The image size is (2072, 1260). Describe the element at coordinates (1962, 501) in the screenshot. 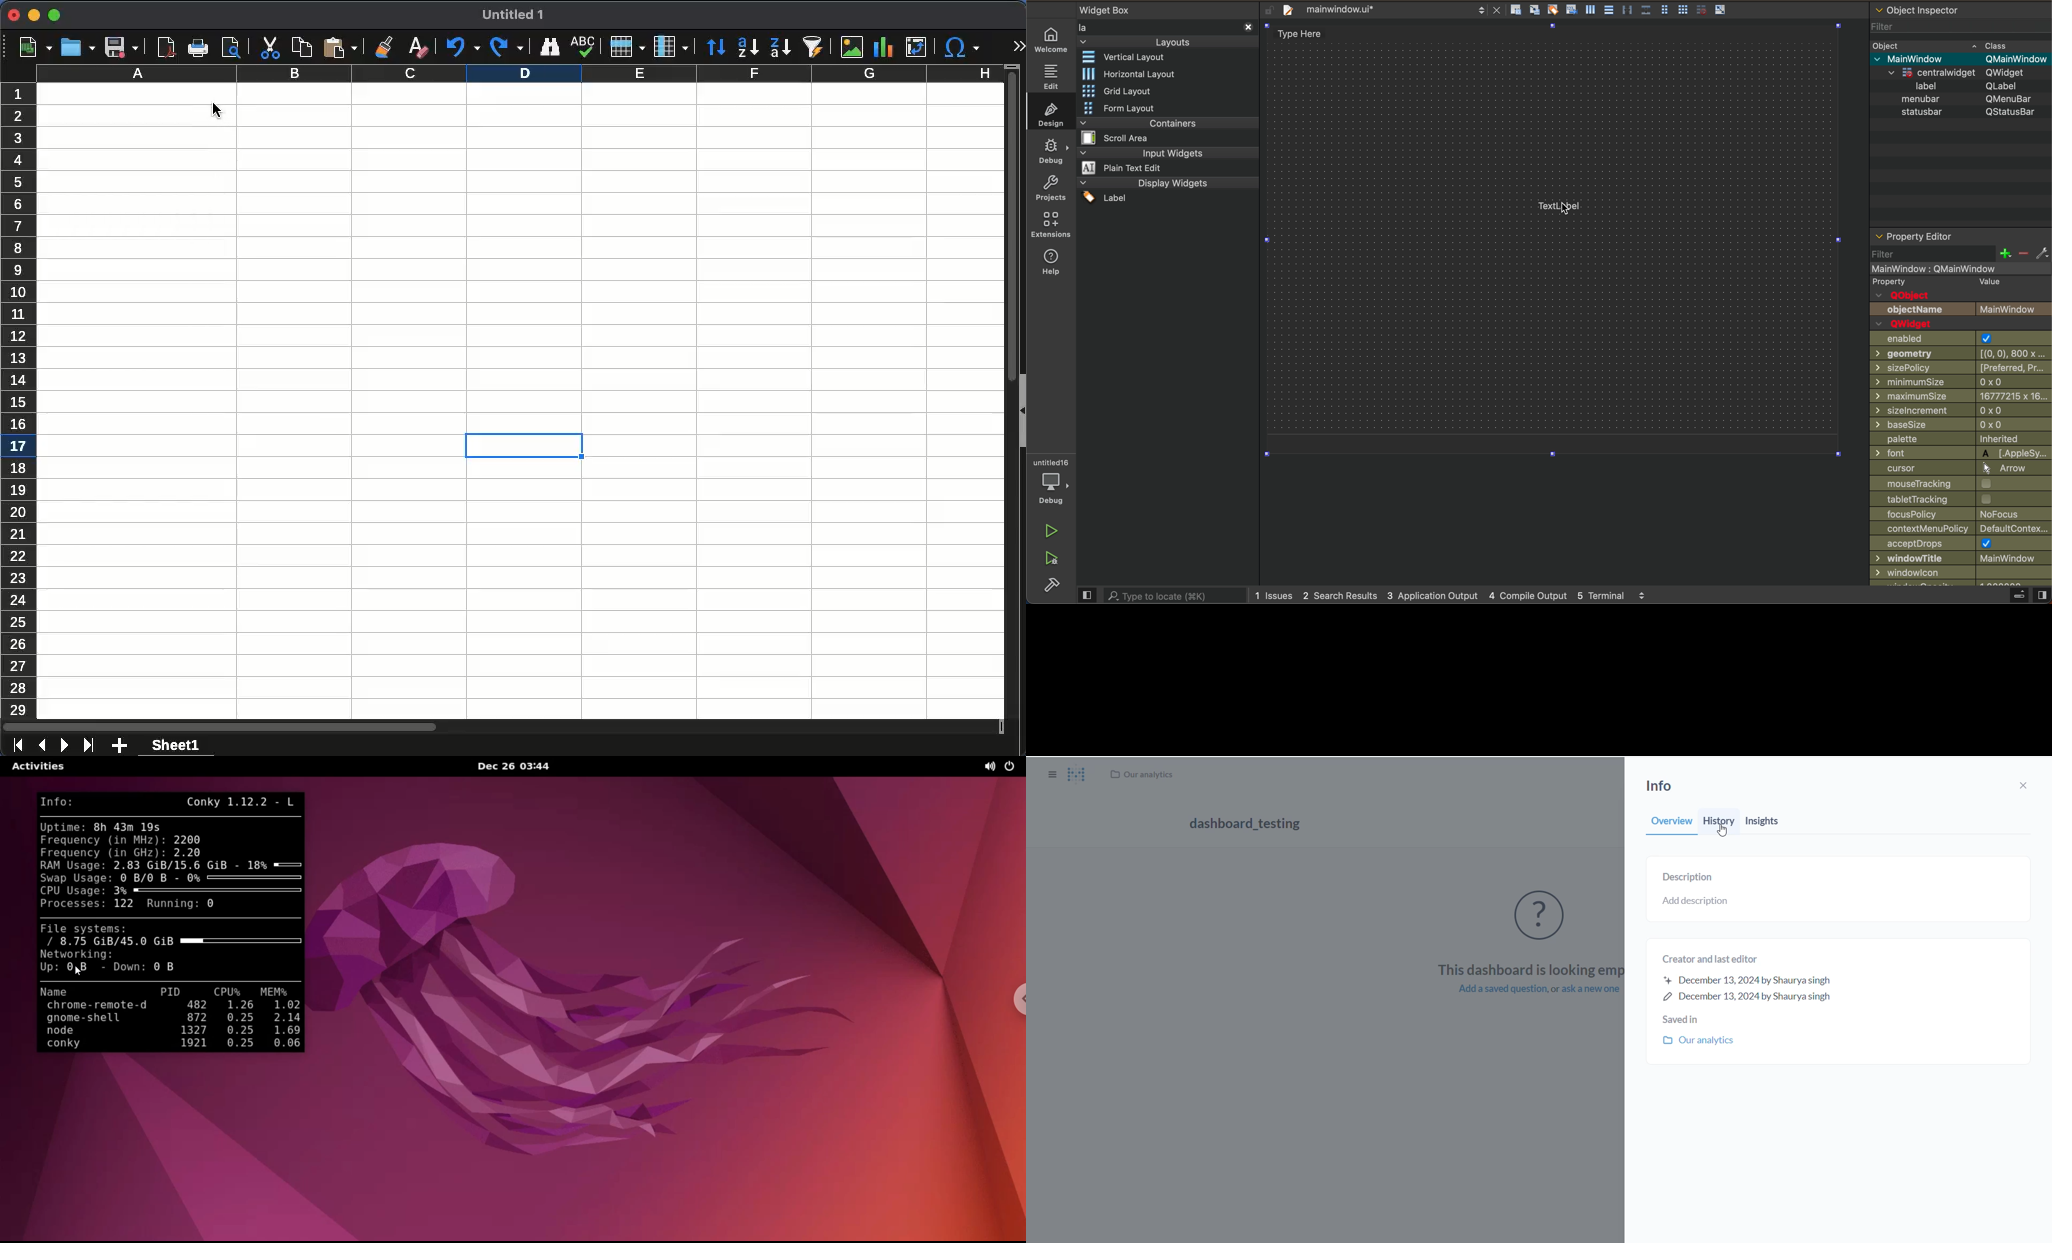

I see `tablet` at that location.